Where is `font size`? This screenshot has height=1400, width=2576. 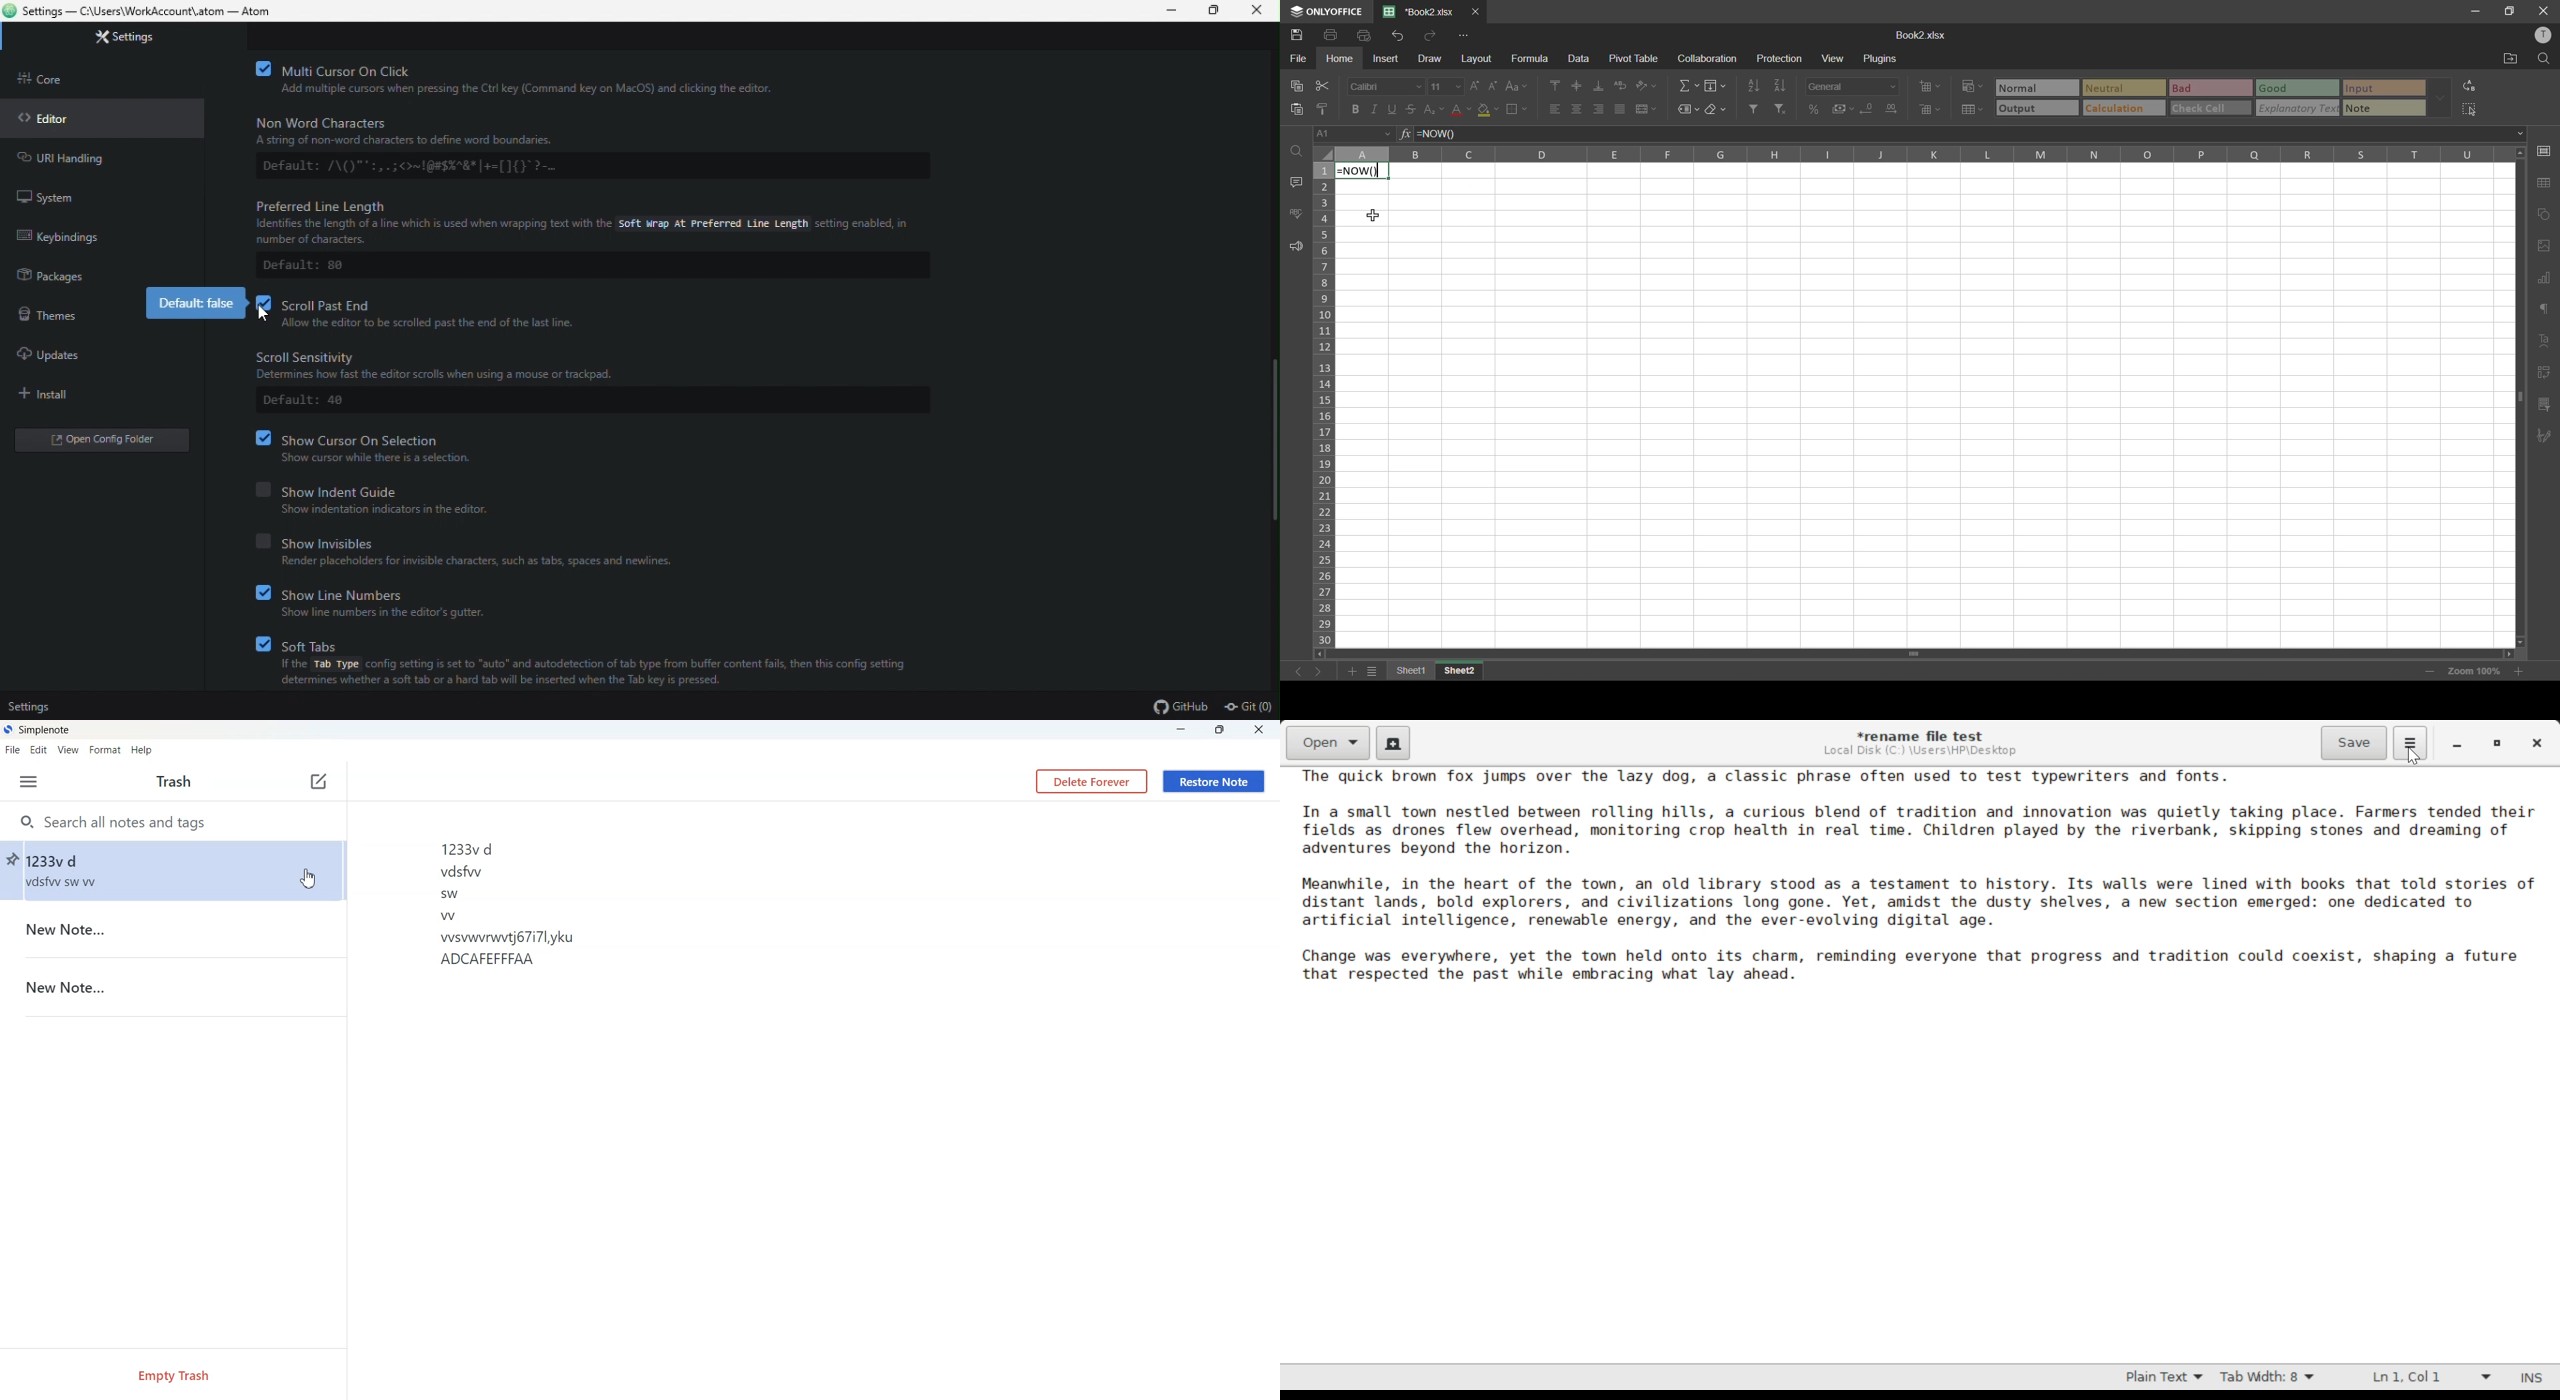 font size is located at coordinates (1447, 86).